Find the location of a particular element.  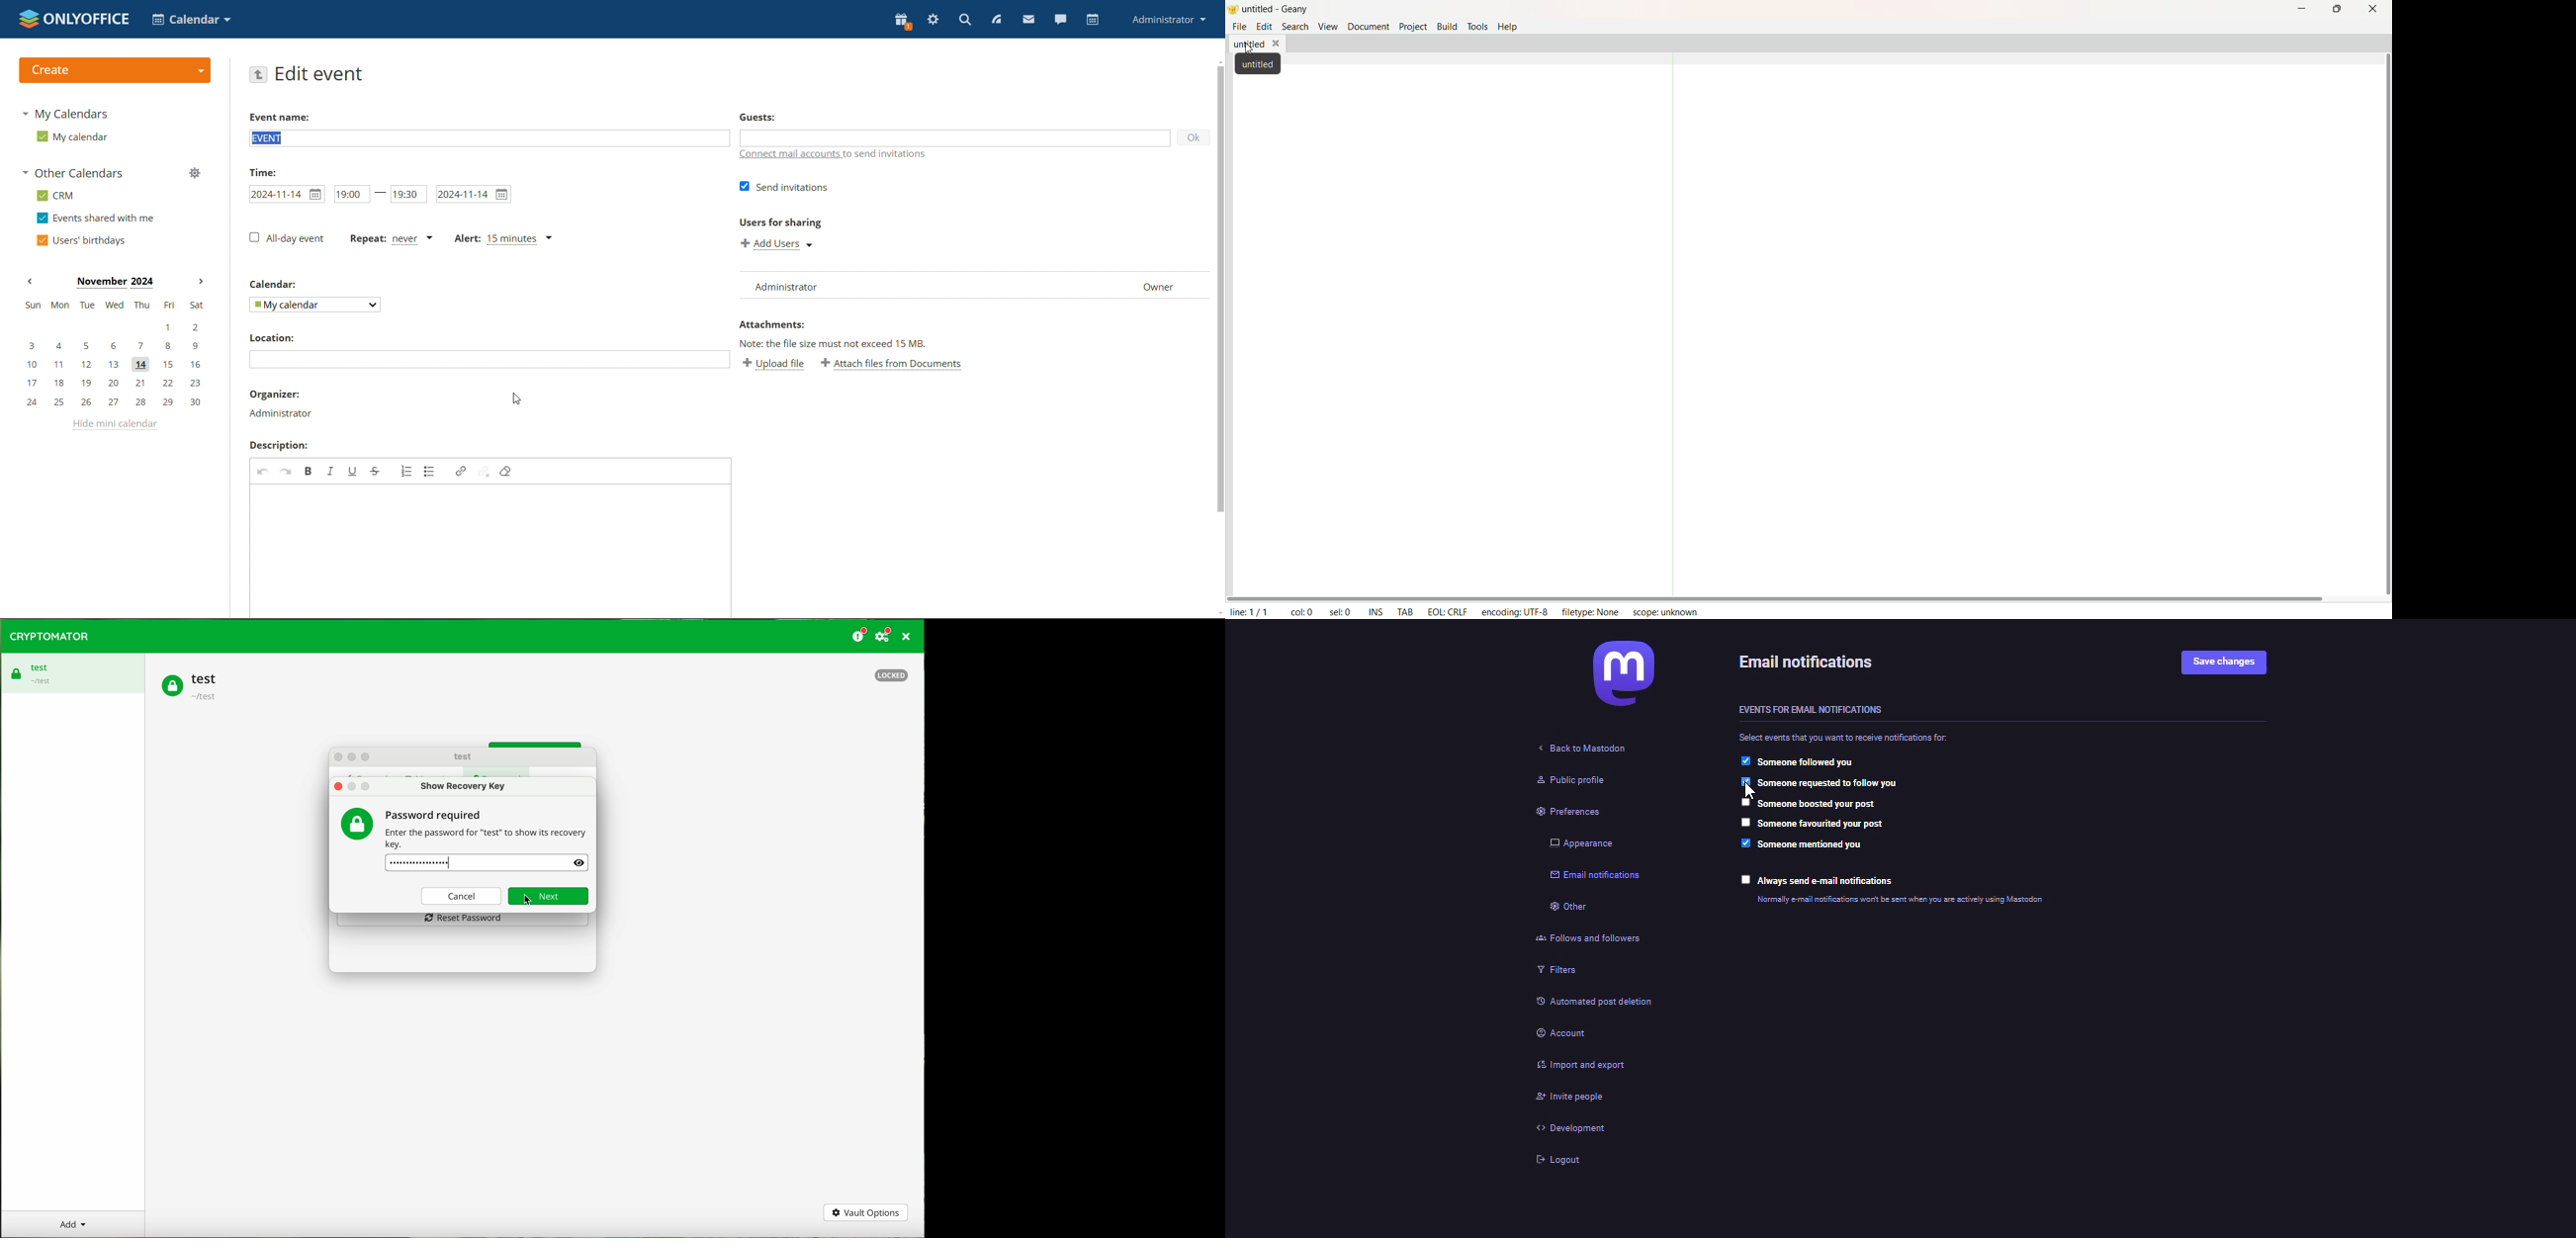

insert/remove bulleted list is located at coordinates (431, 470).